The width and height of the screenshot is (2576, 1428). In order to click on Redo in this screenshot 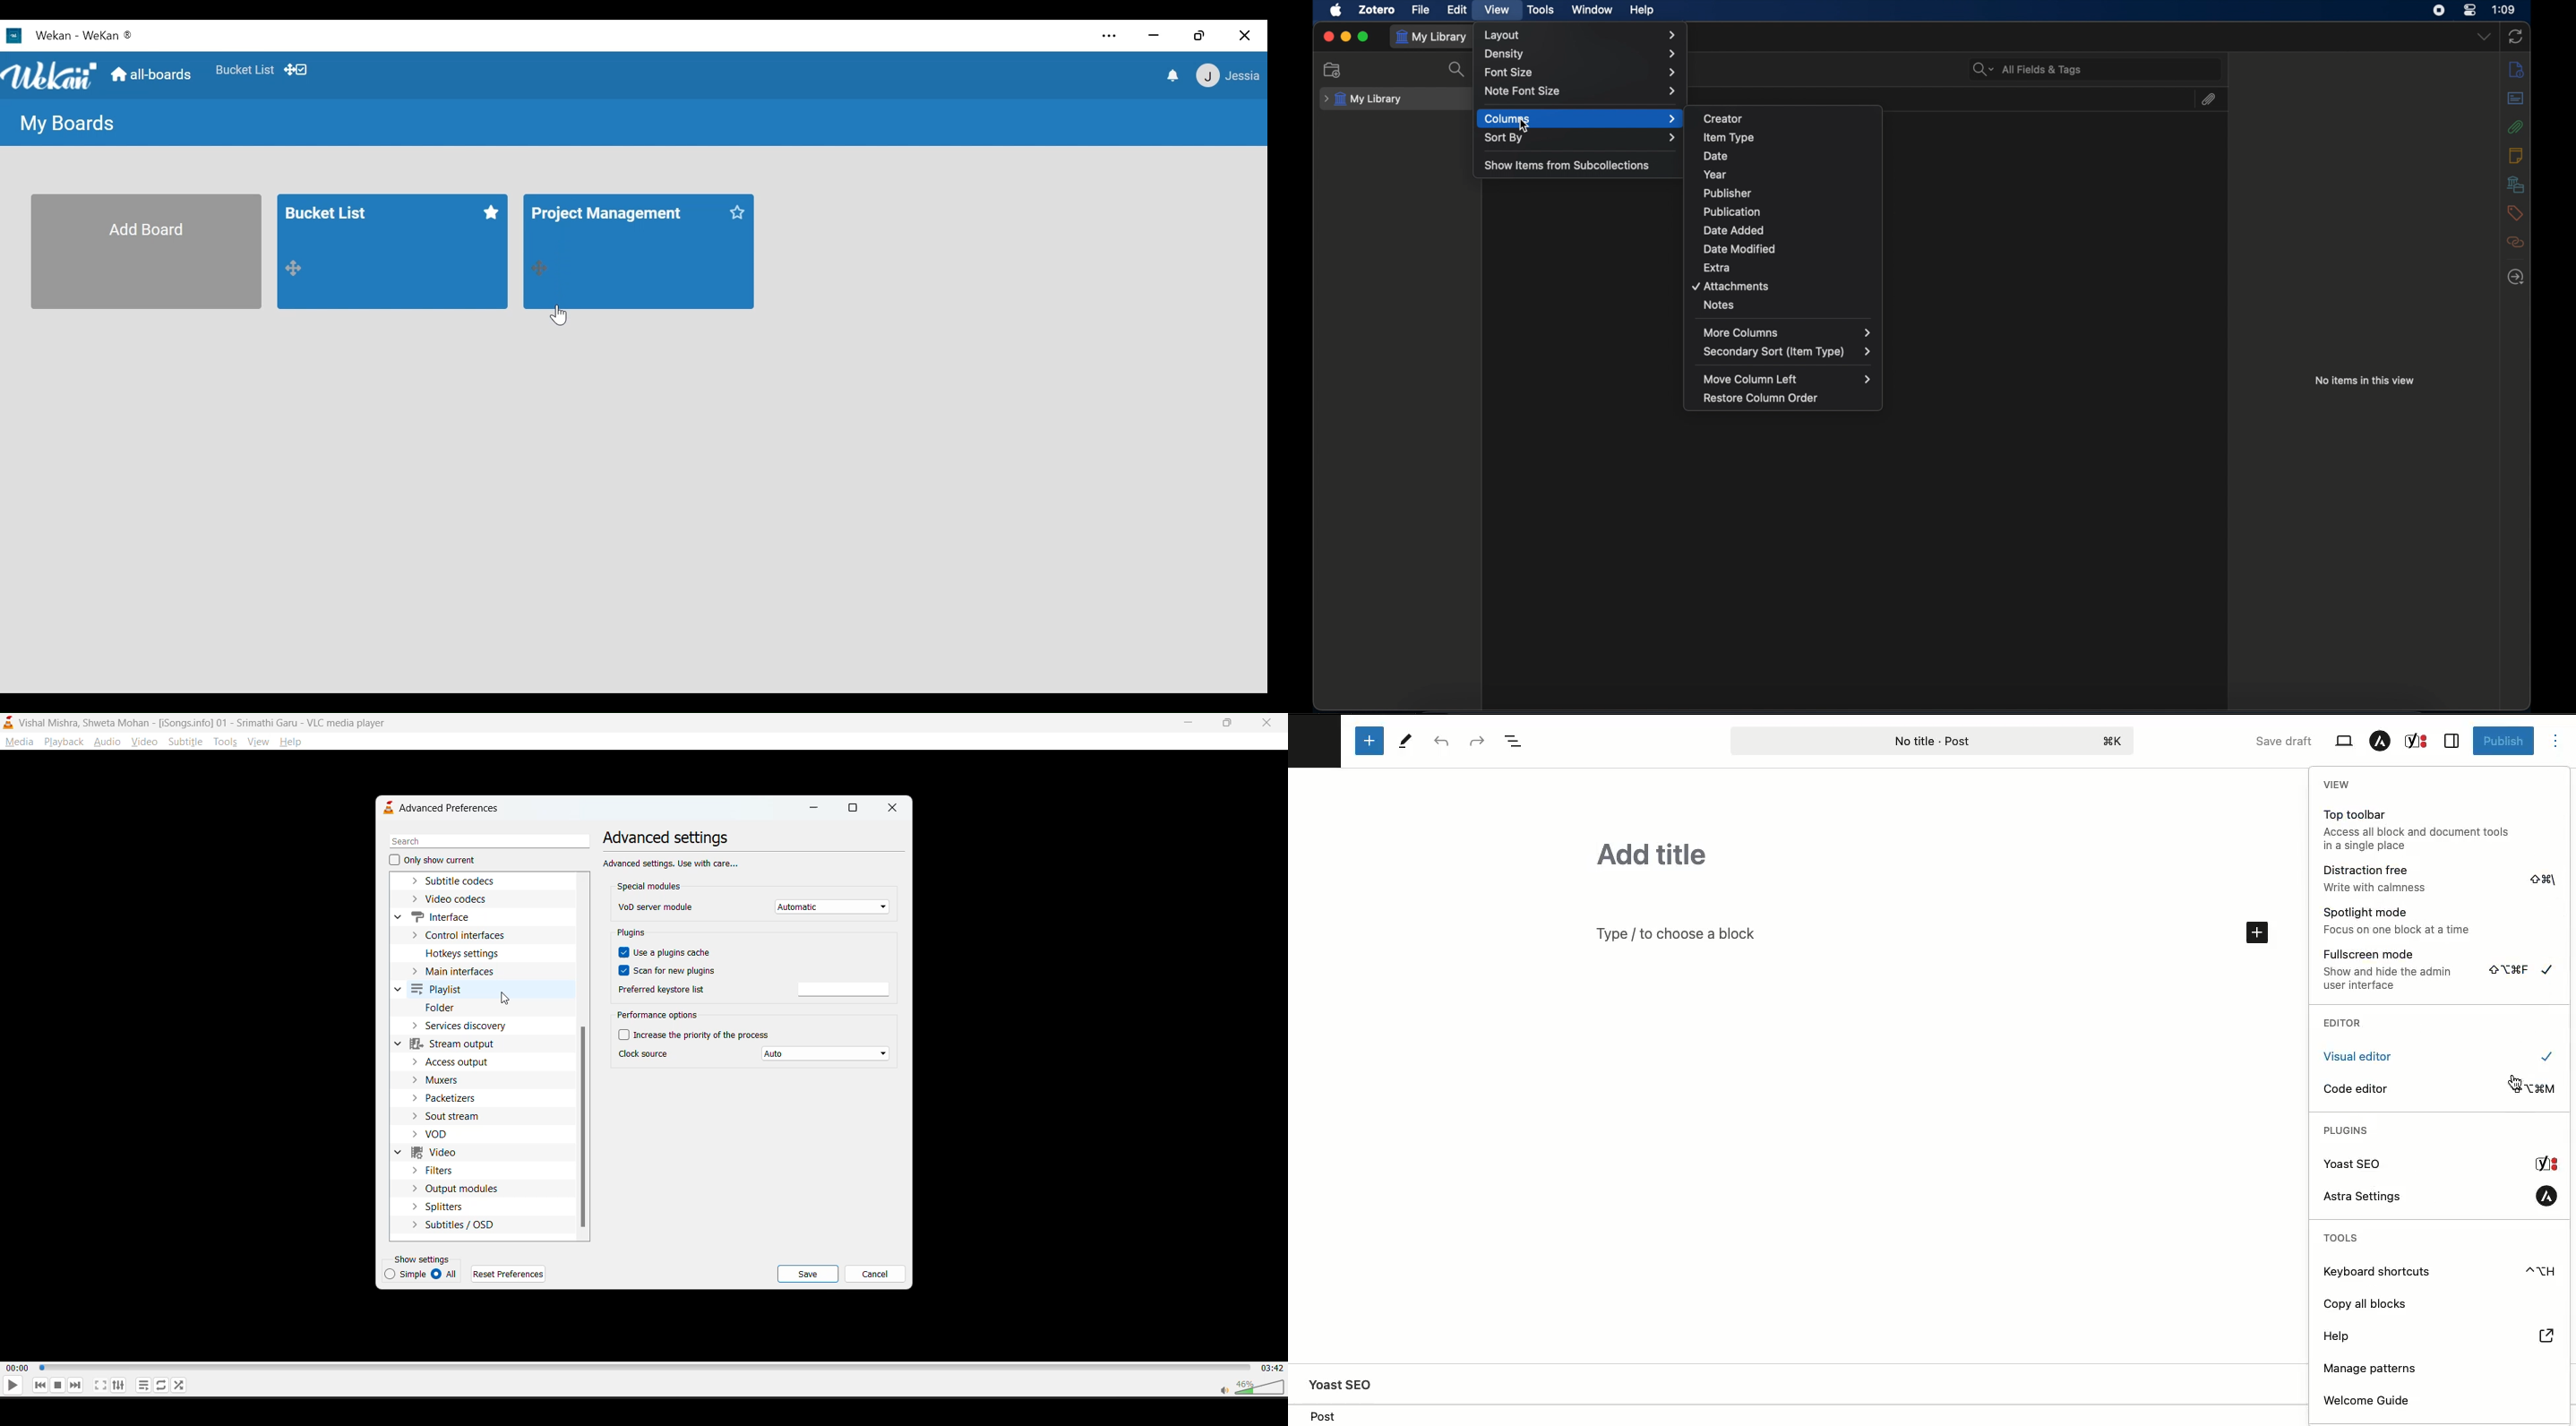, I will do `click(1478, 742)`.